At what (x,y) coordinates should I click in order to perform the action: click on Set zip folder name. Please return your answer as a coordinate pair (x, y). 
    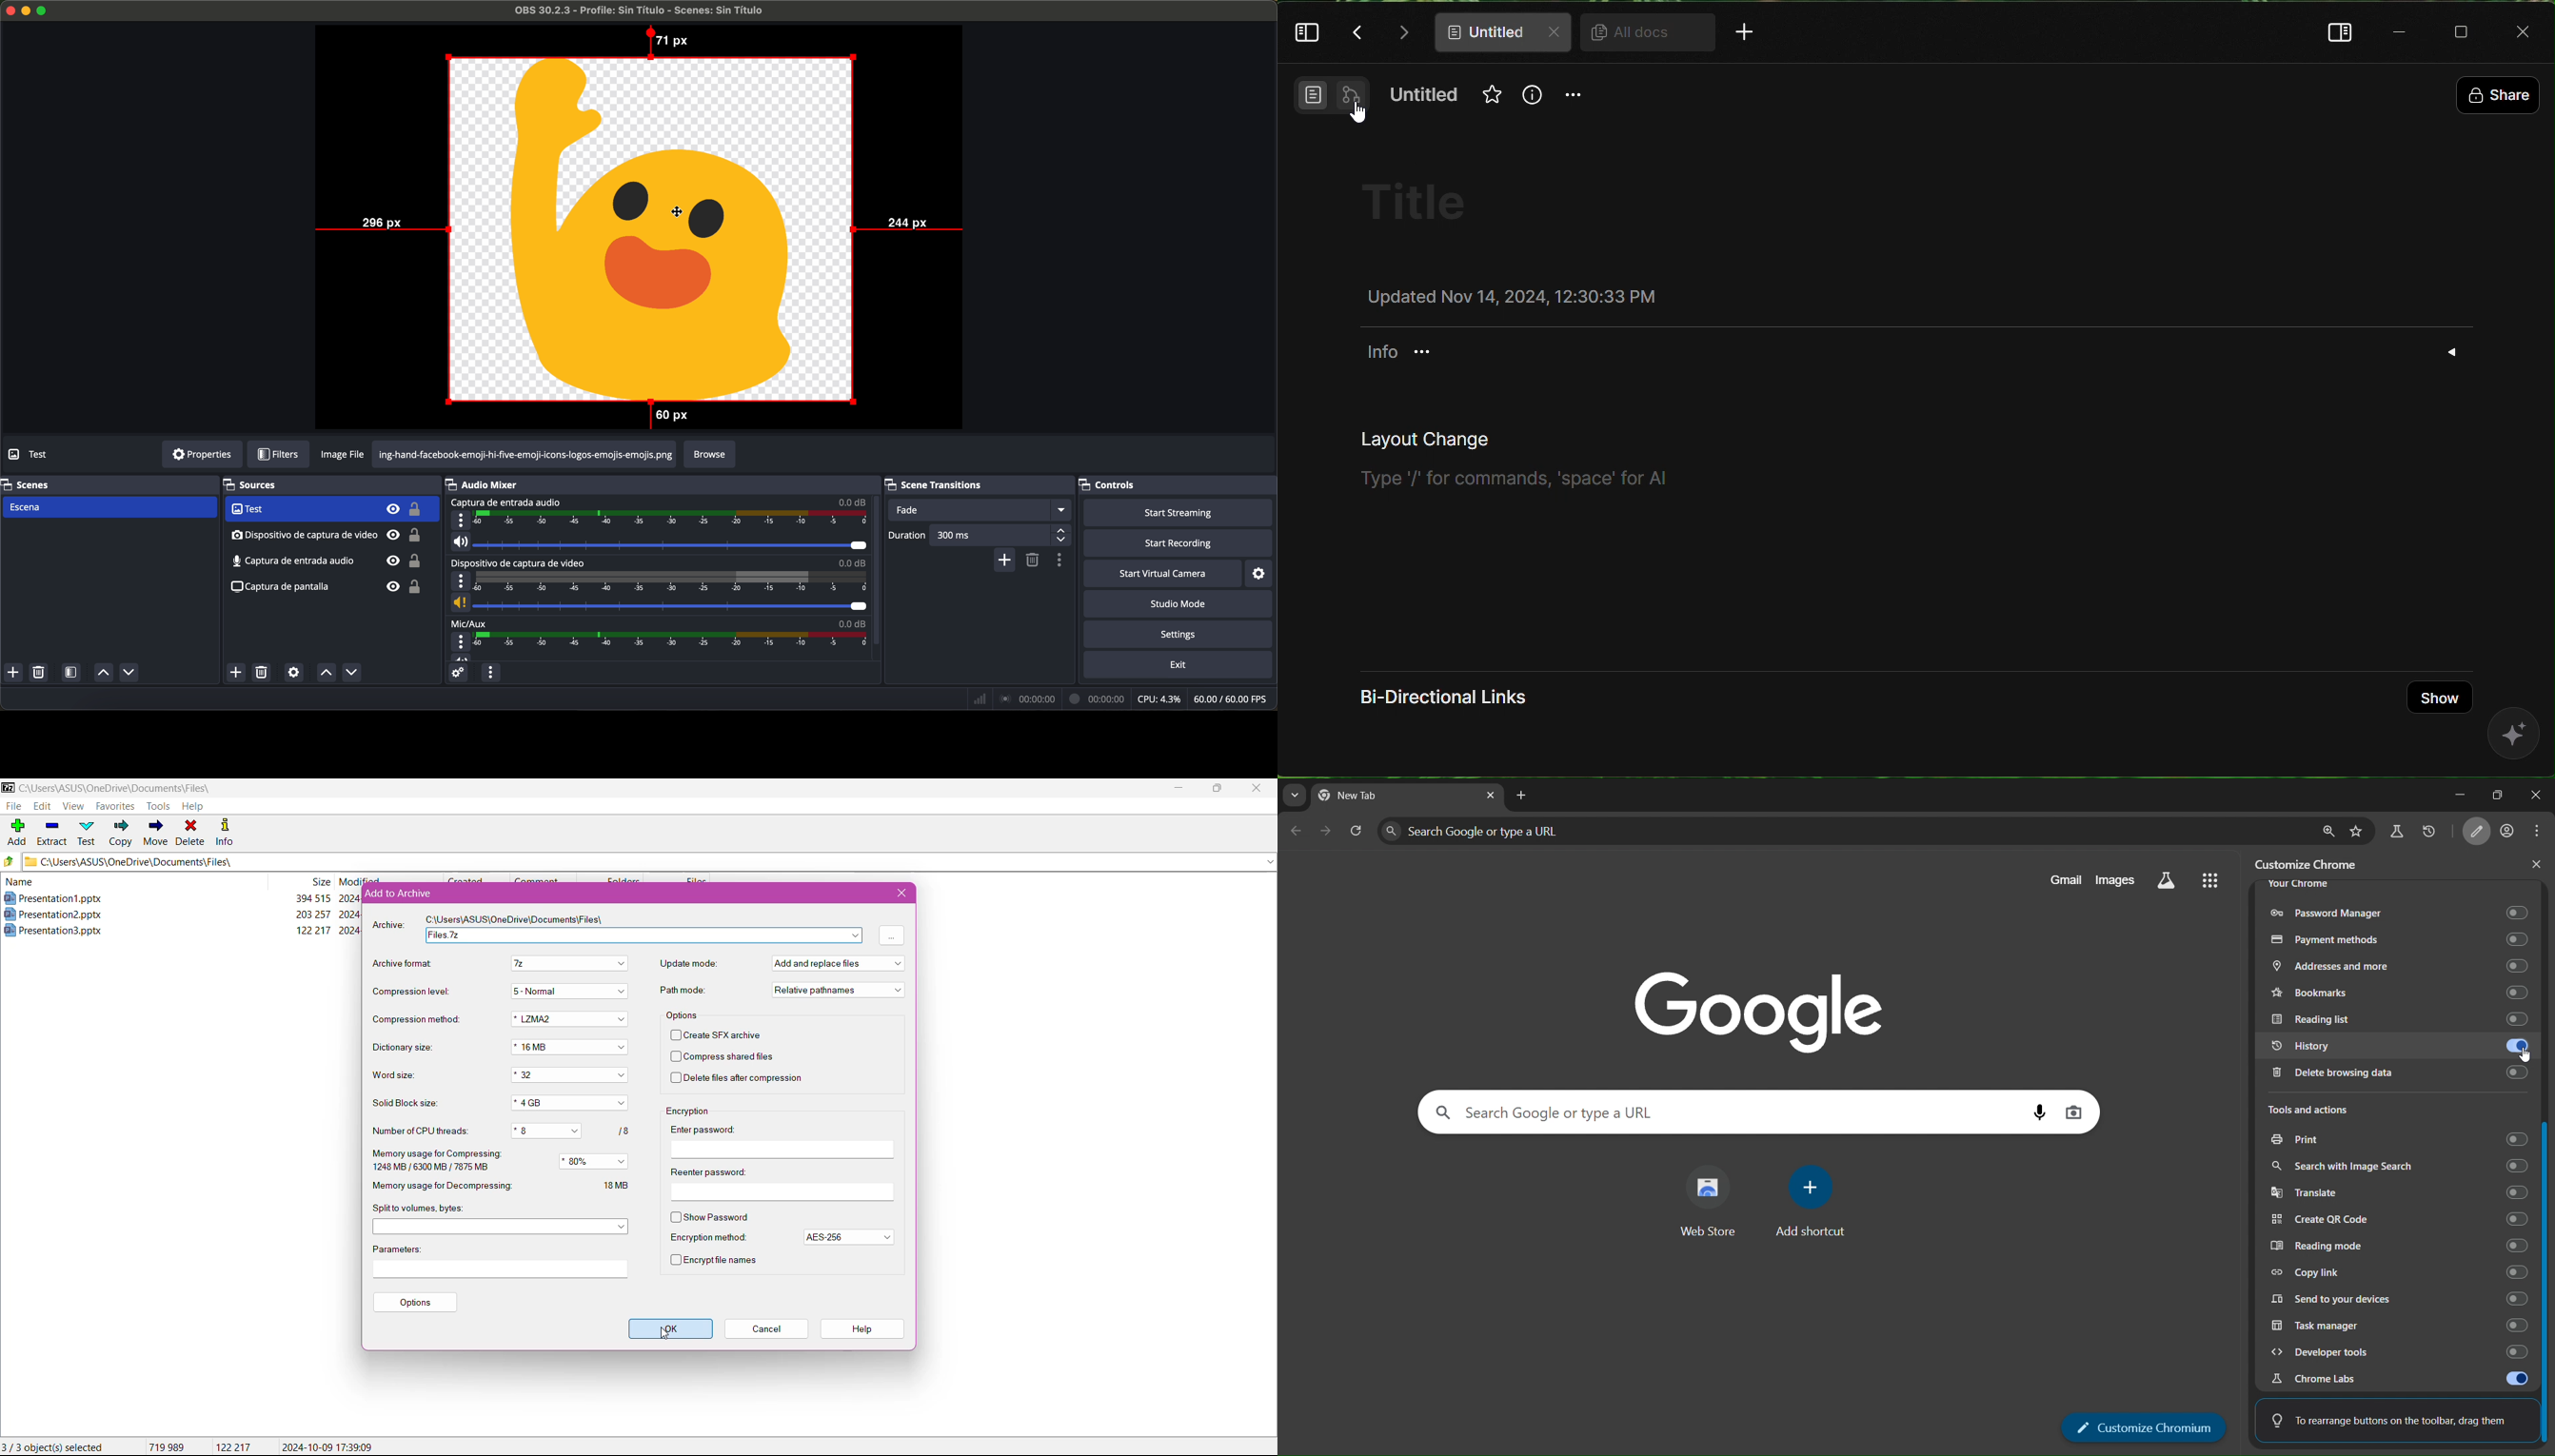
    Looking at the image, I should click on (643, 936).